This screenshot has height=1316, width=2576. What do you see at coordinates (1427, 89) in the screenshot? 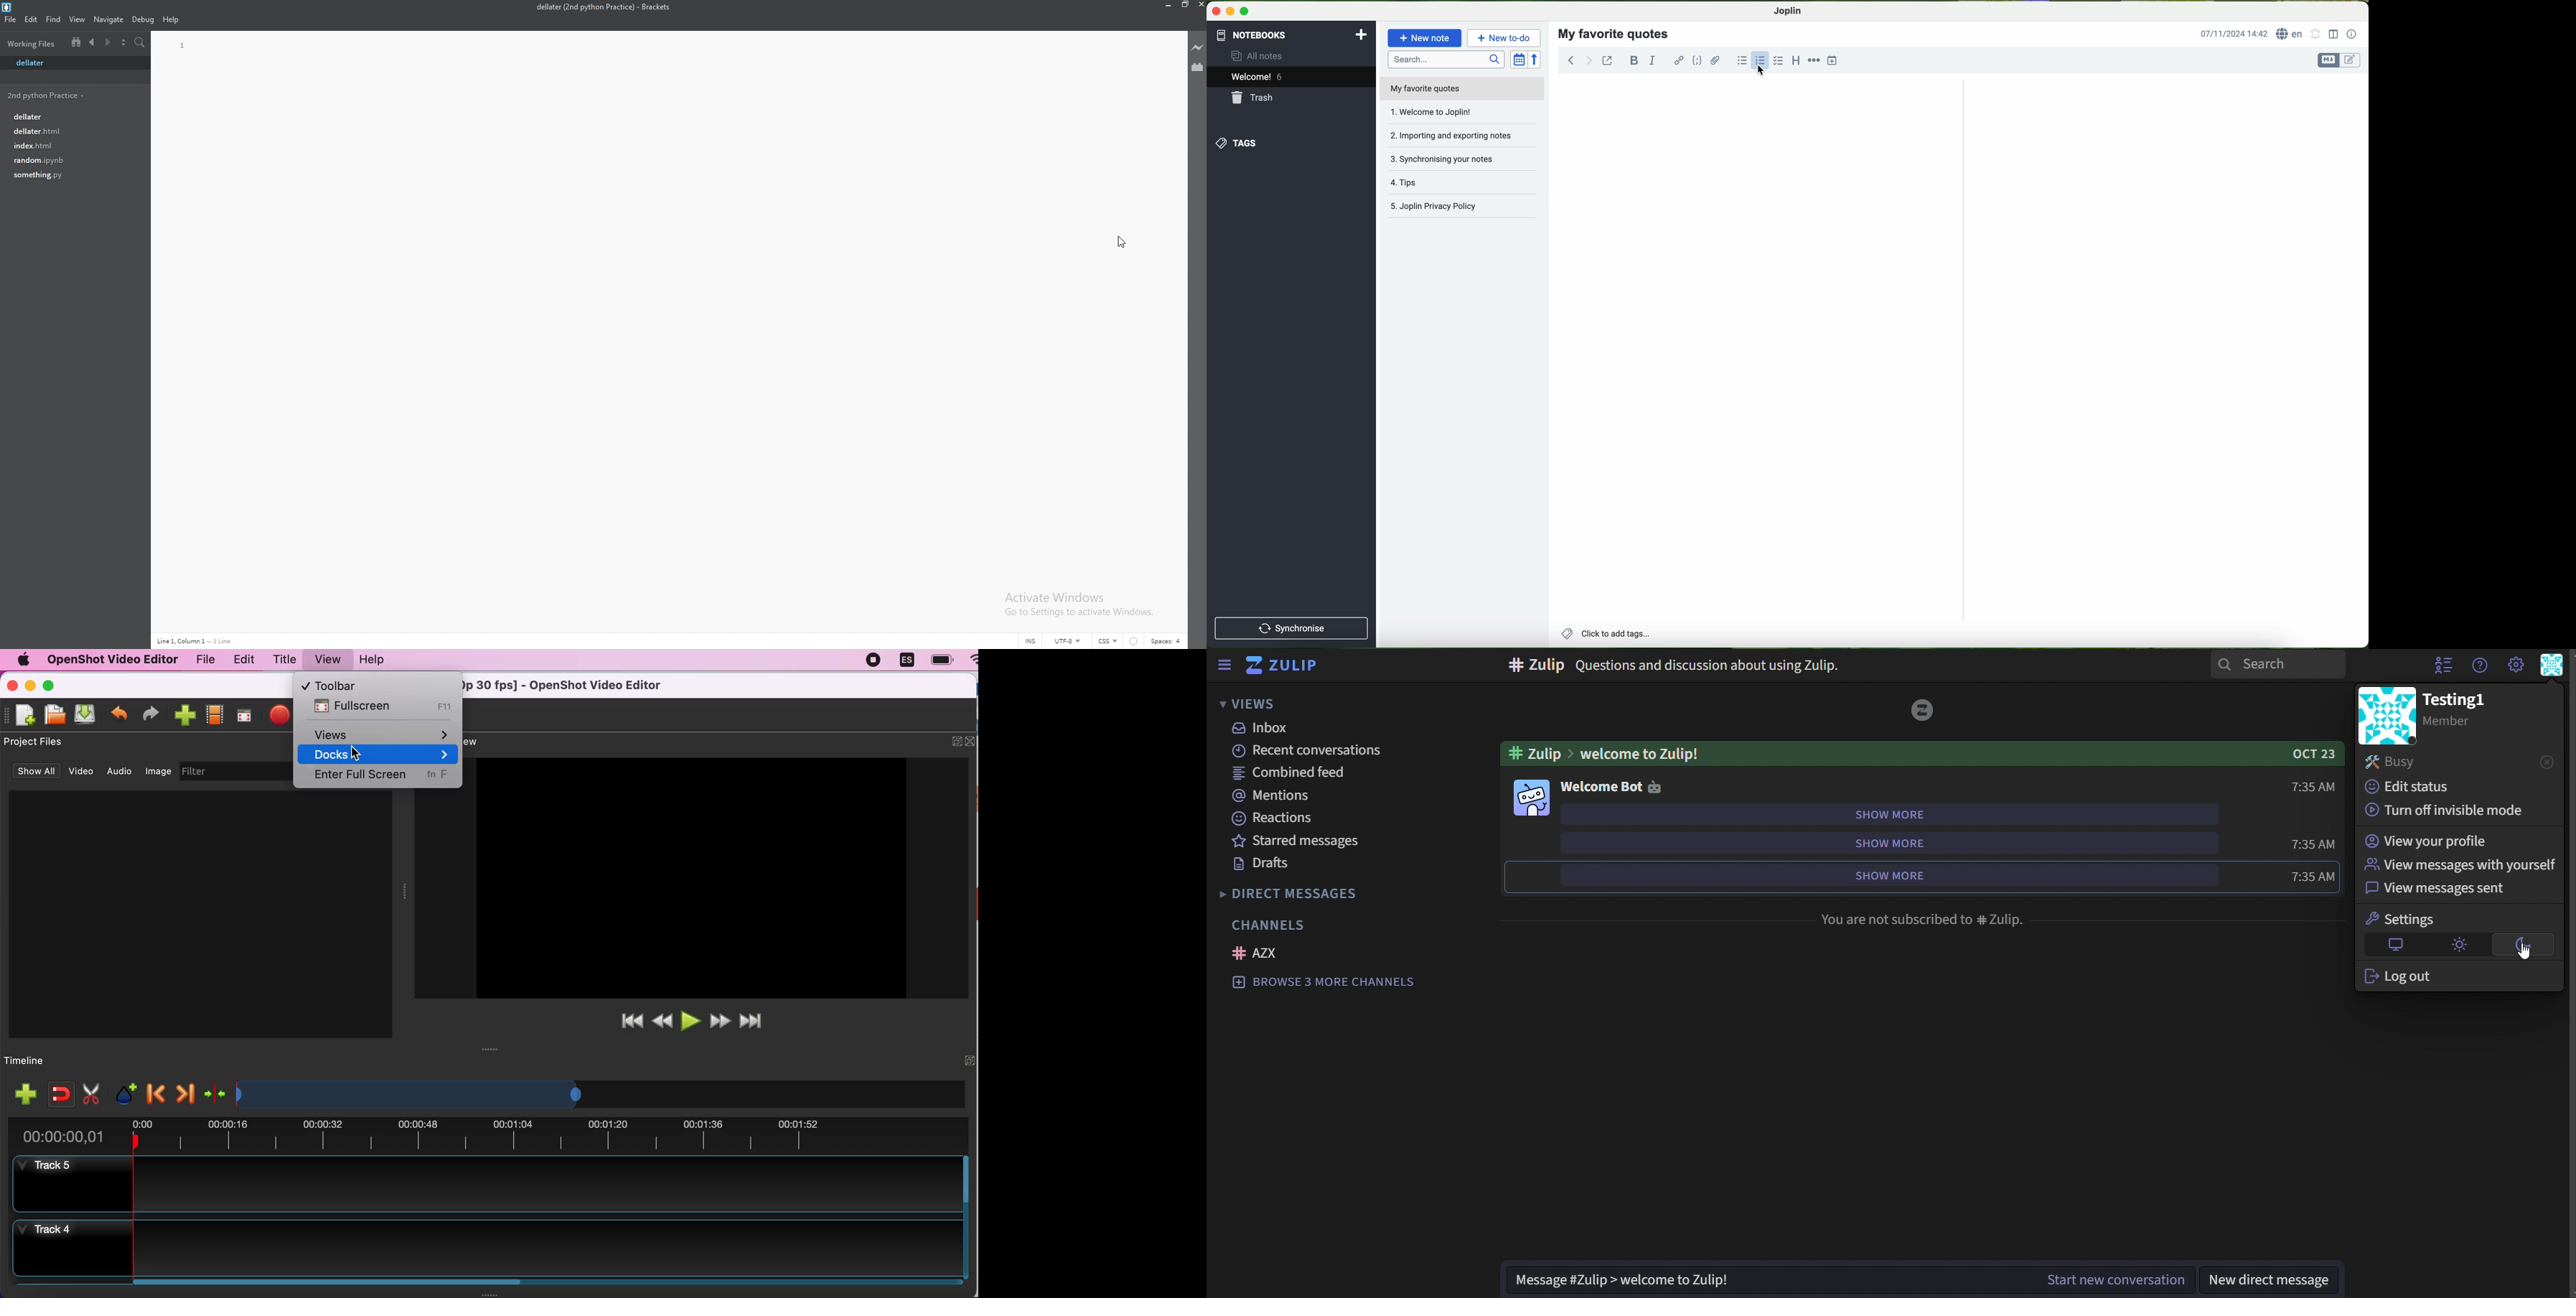
I see `my favorite quotes file` at bounding box center [1427, 89].